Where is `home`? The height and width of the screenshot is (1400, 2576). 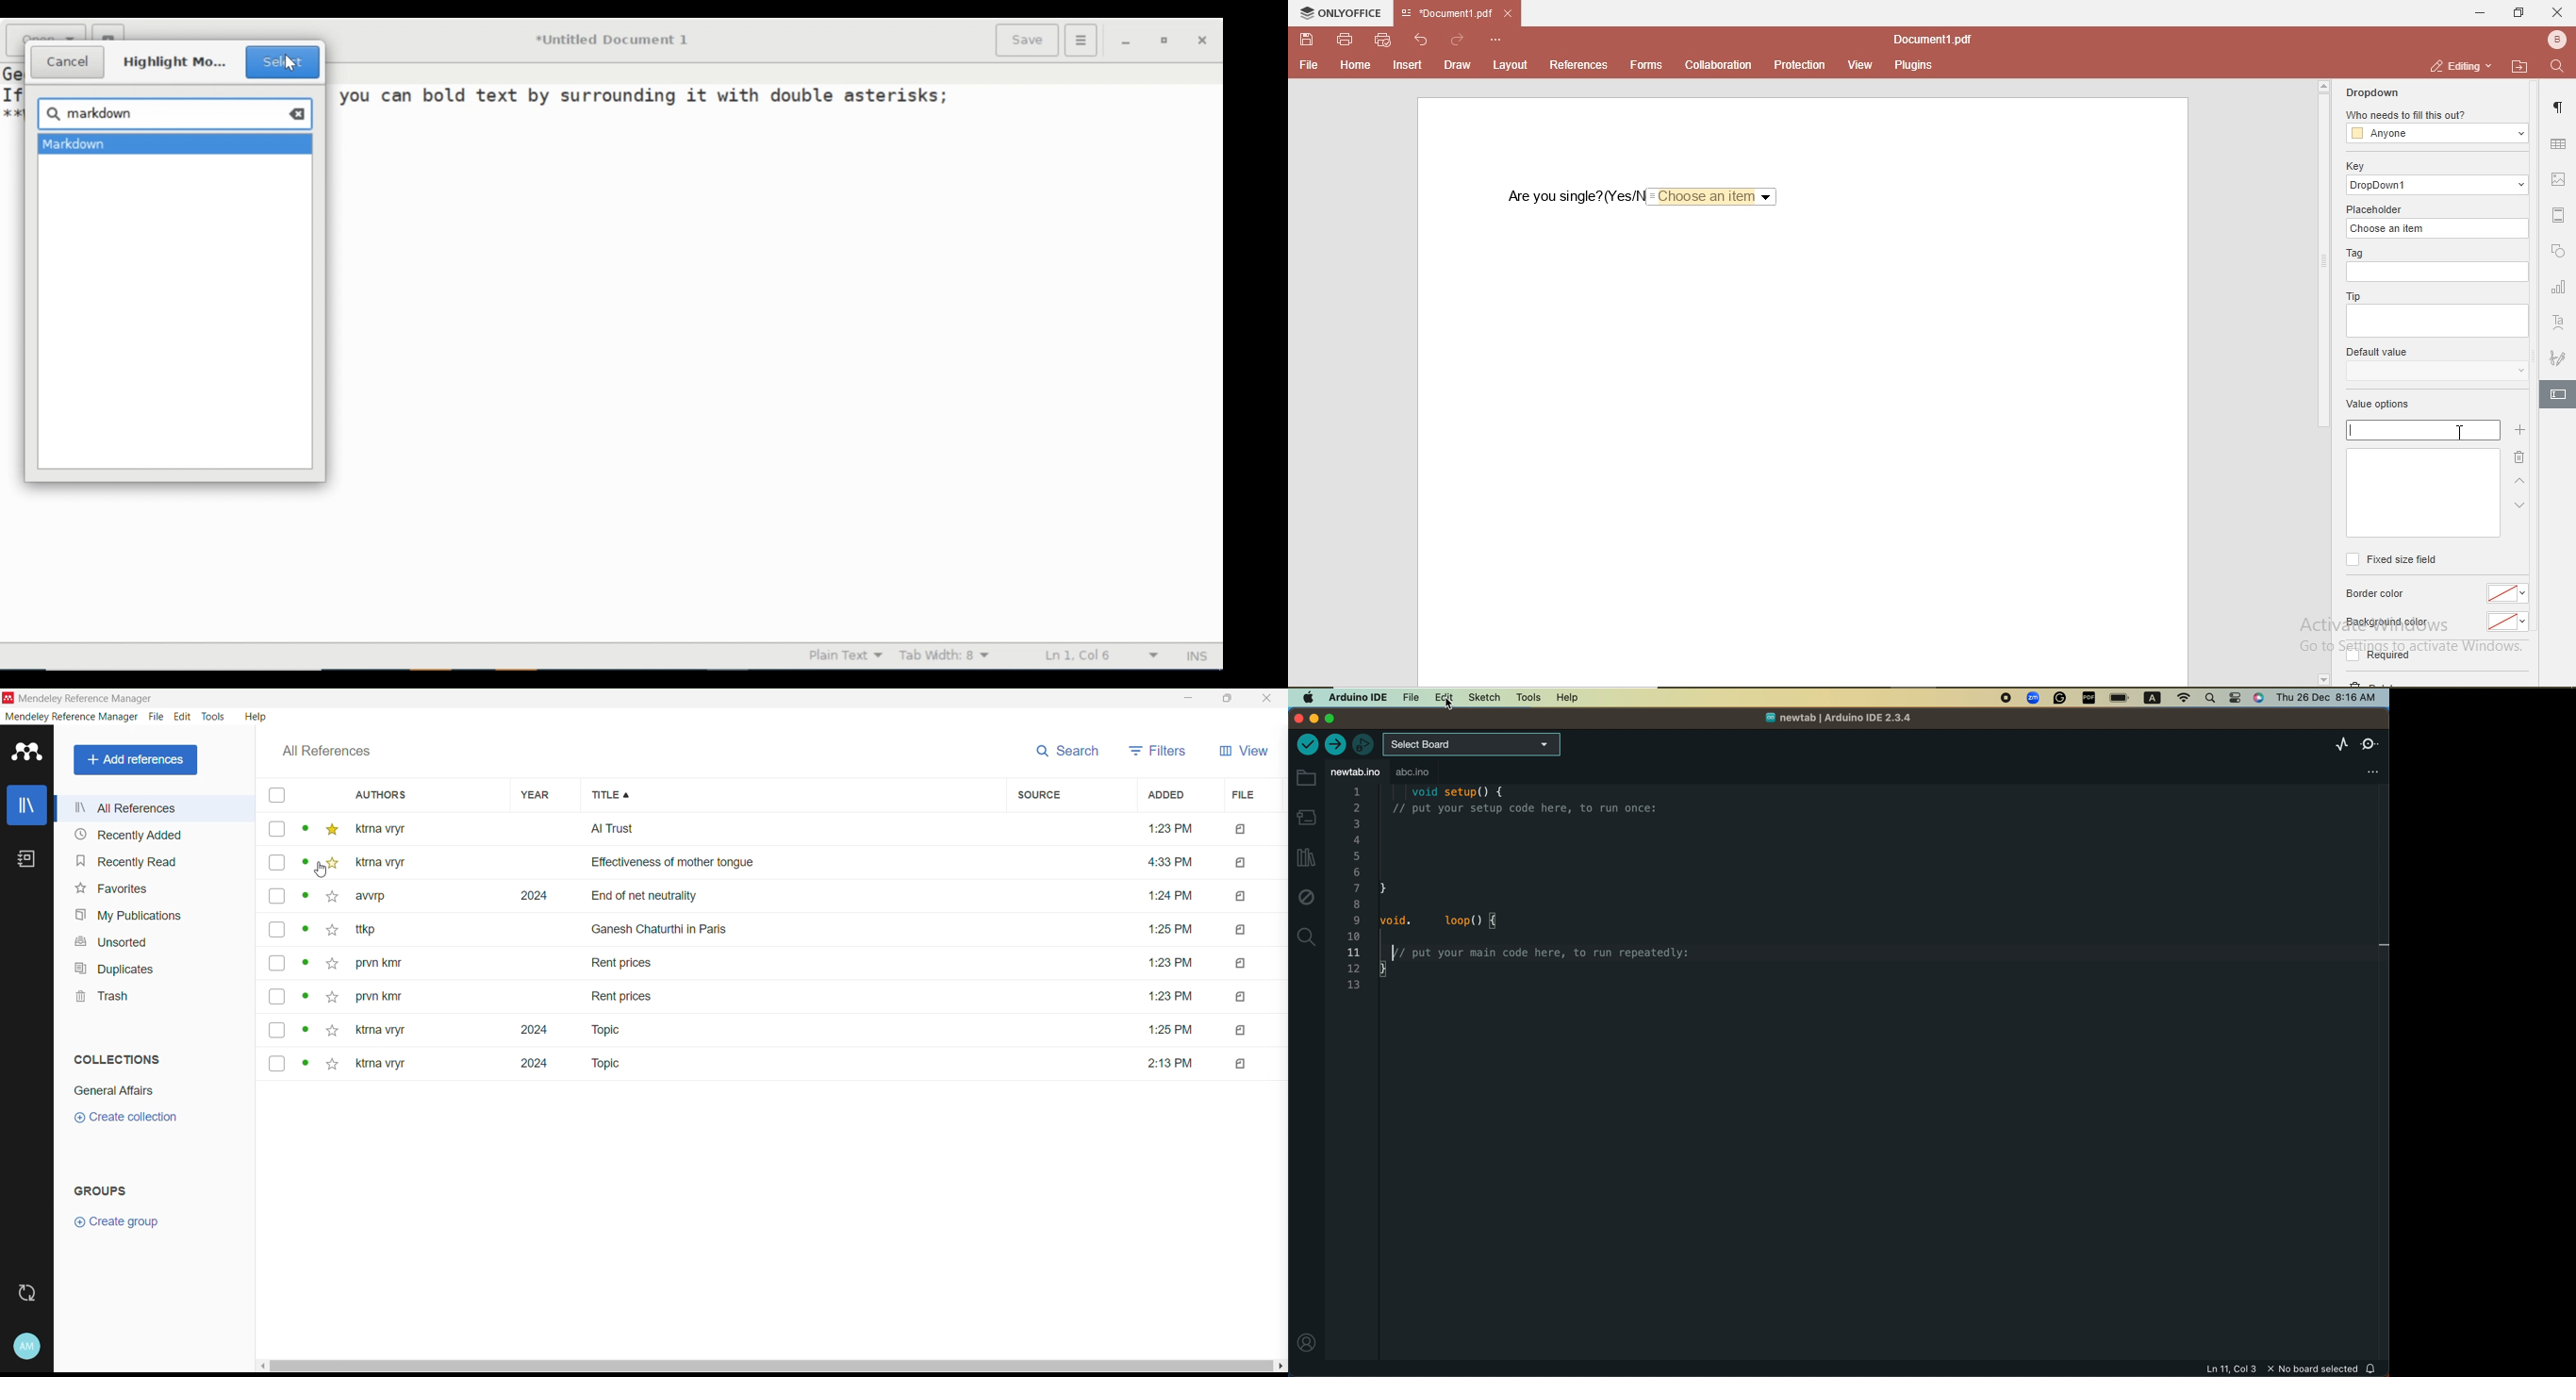
home is located at coordinates (1357, 66).